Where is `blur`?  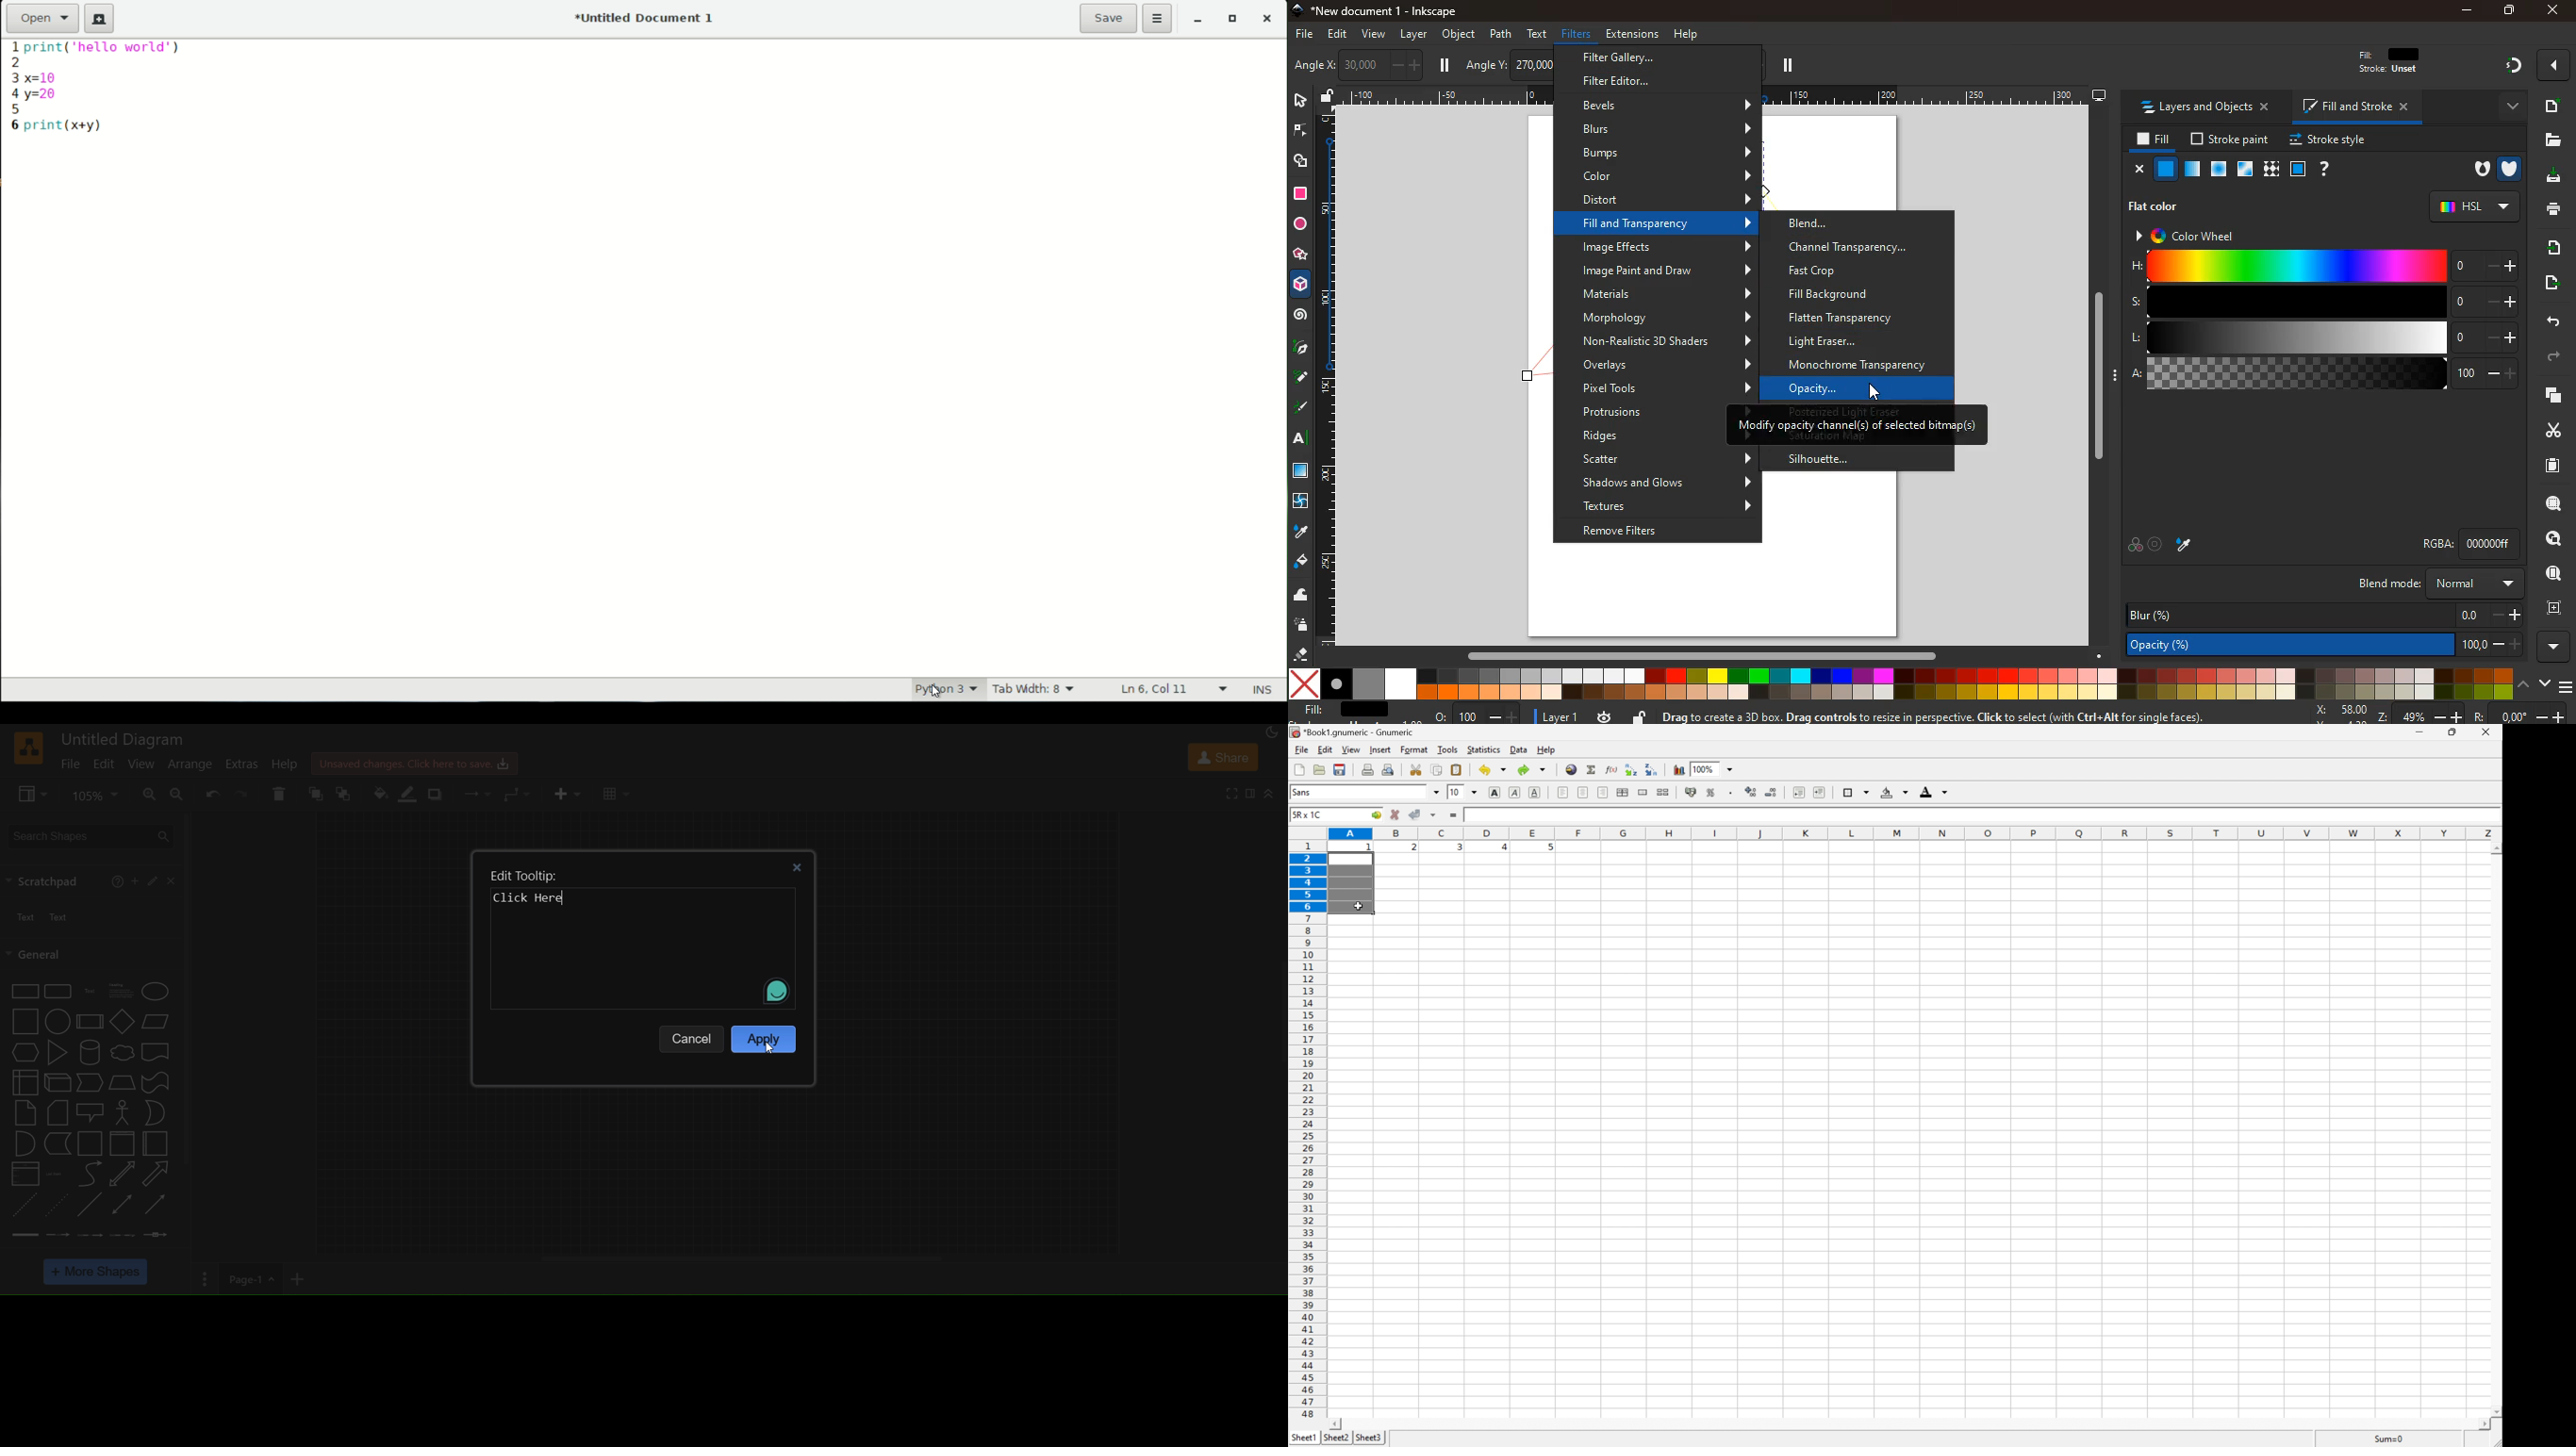
blur is located at coordinates (2321, 613).